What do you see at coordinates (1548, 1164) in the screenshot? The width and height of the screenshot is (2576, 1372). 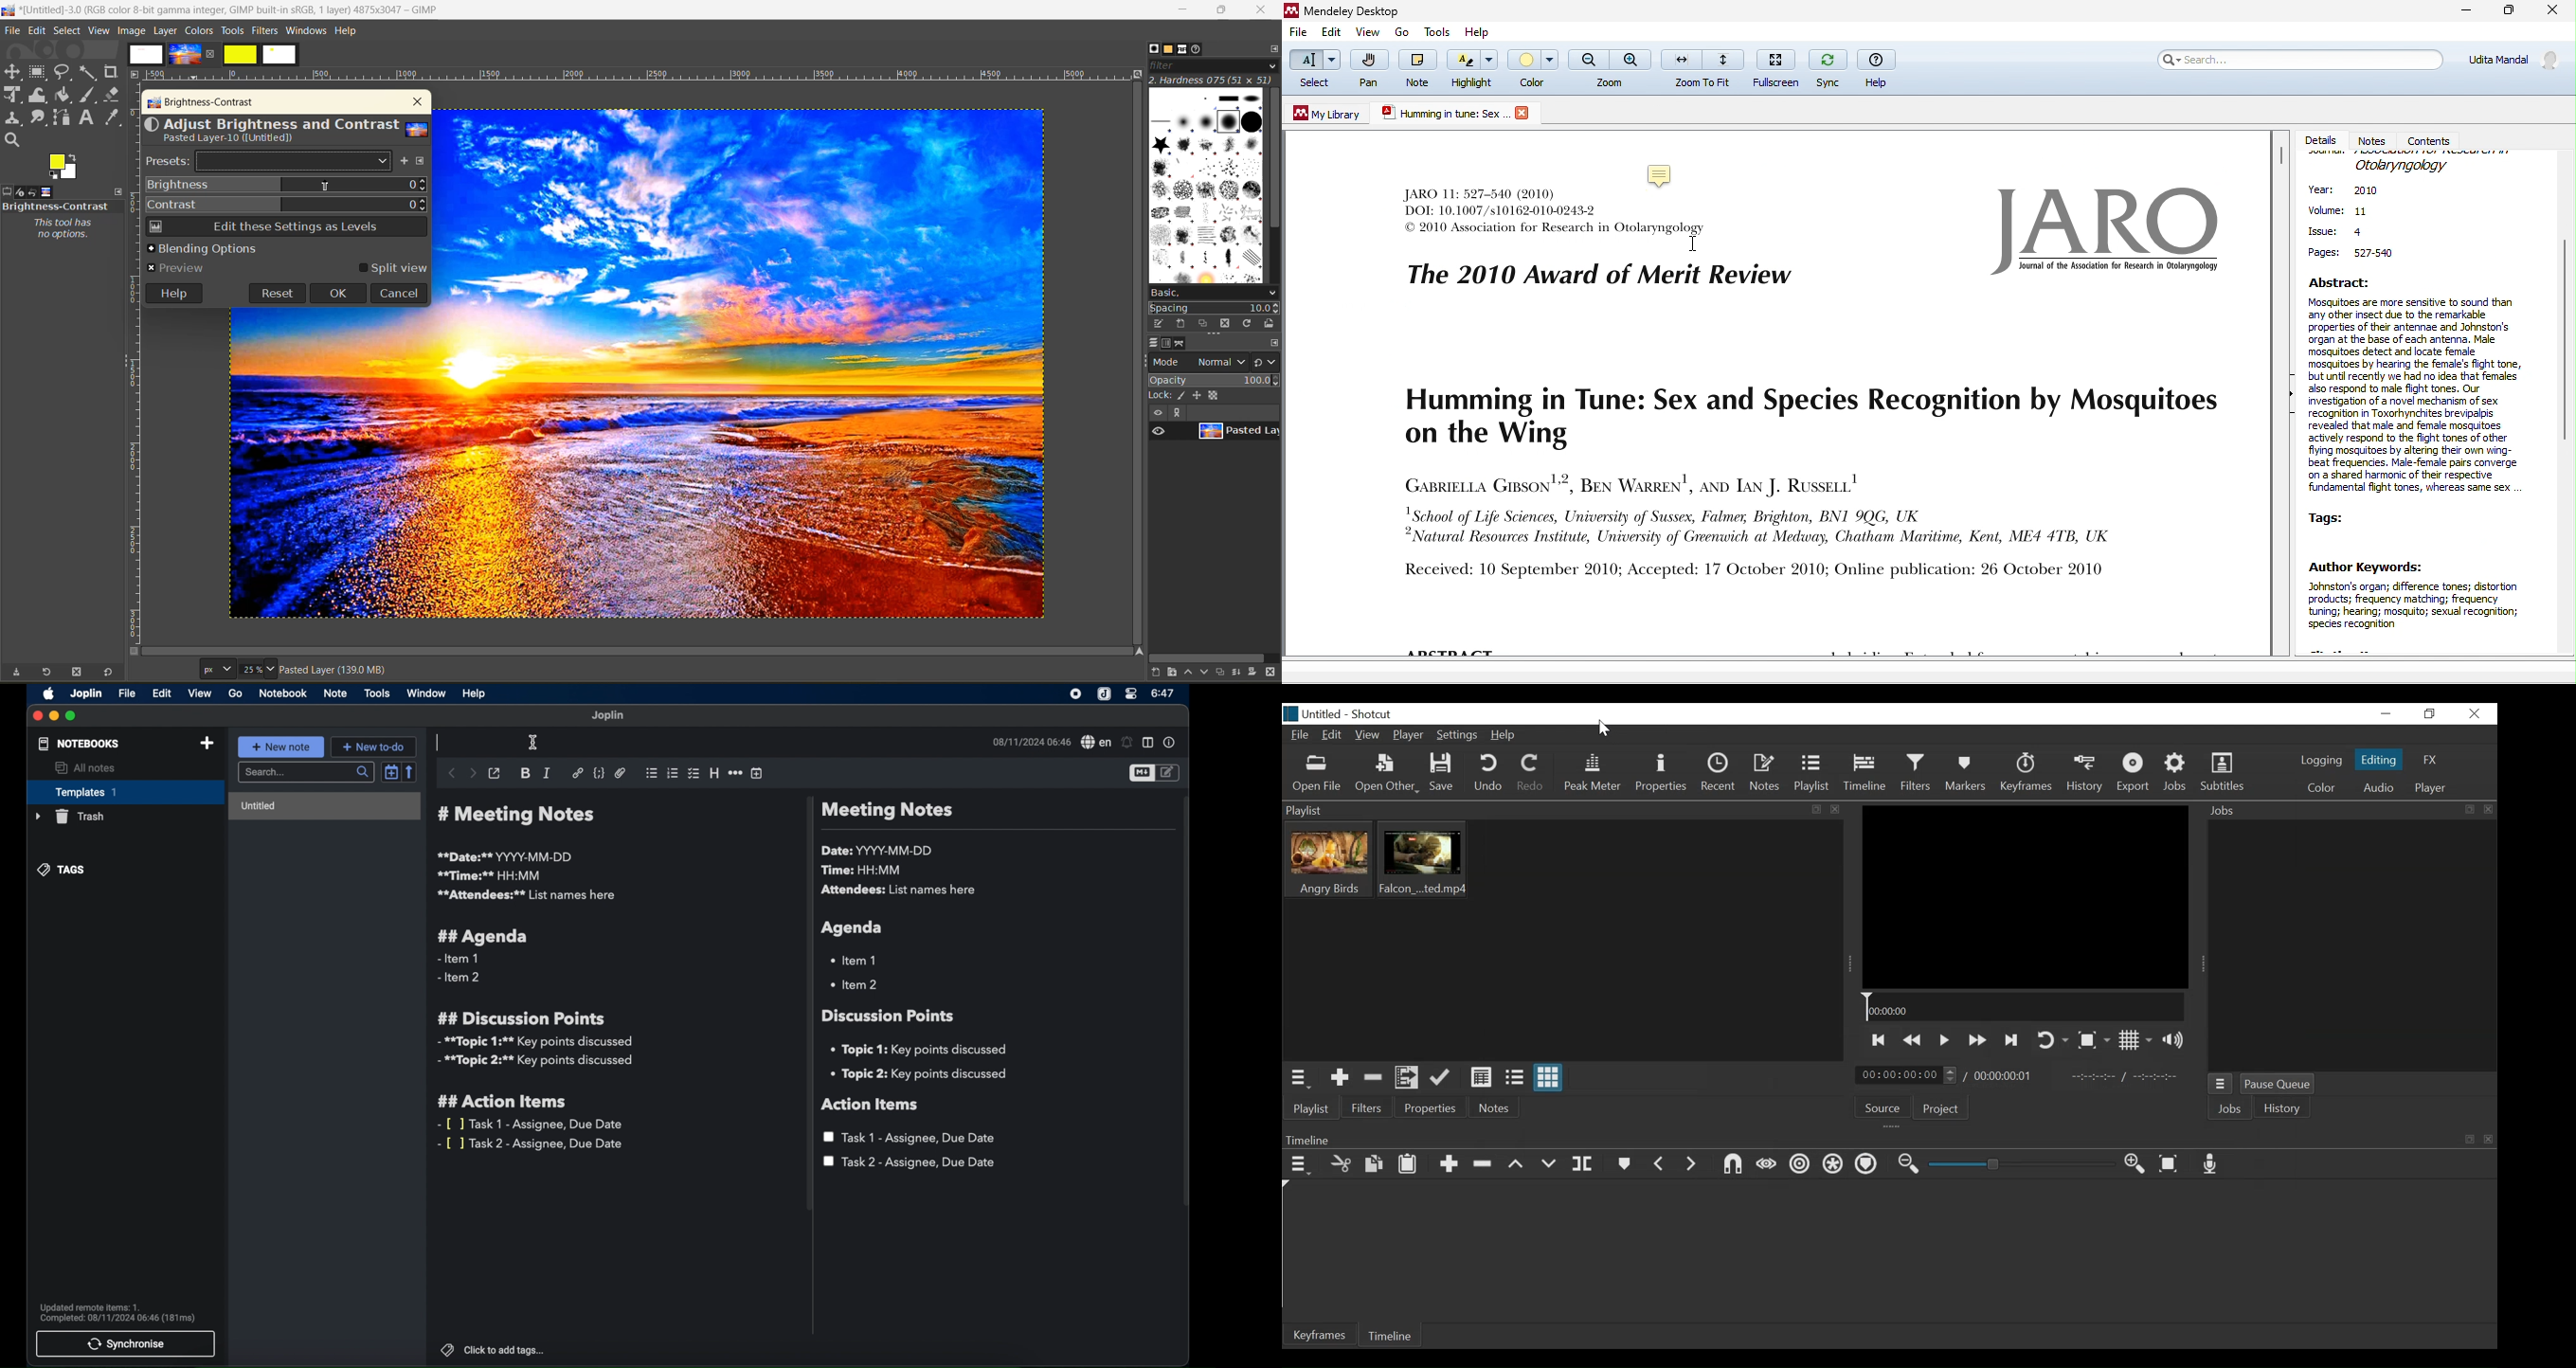 I see `Overwrite` at bounding box center [1548, 1164].